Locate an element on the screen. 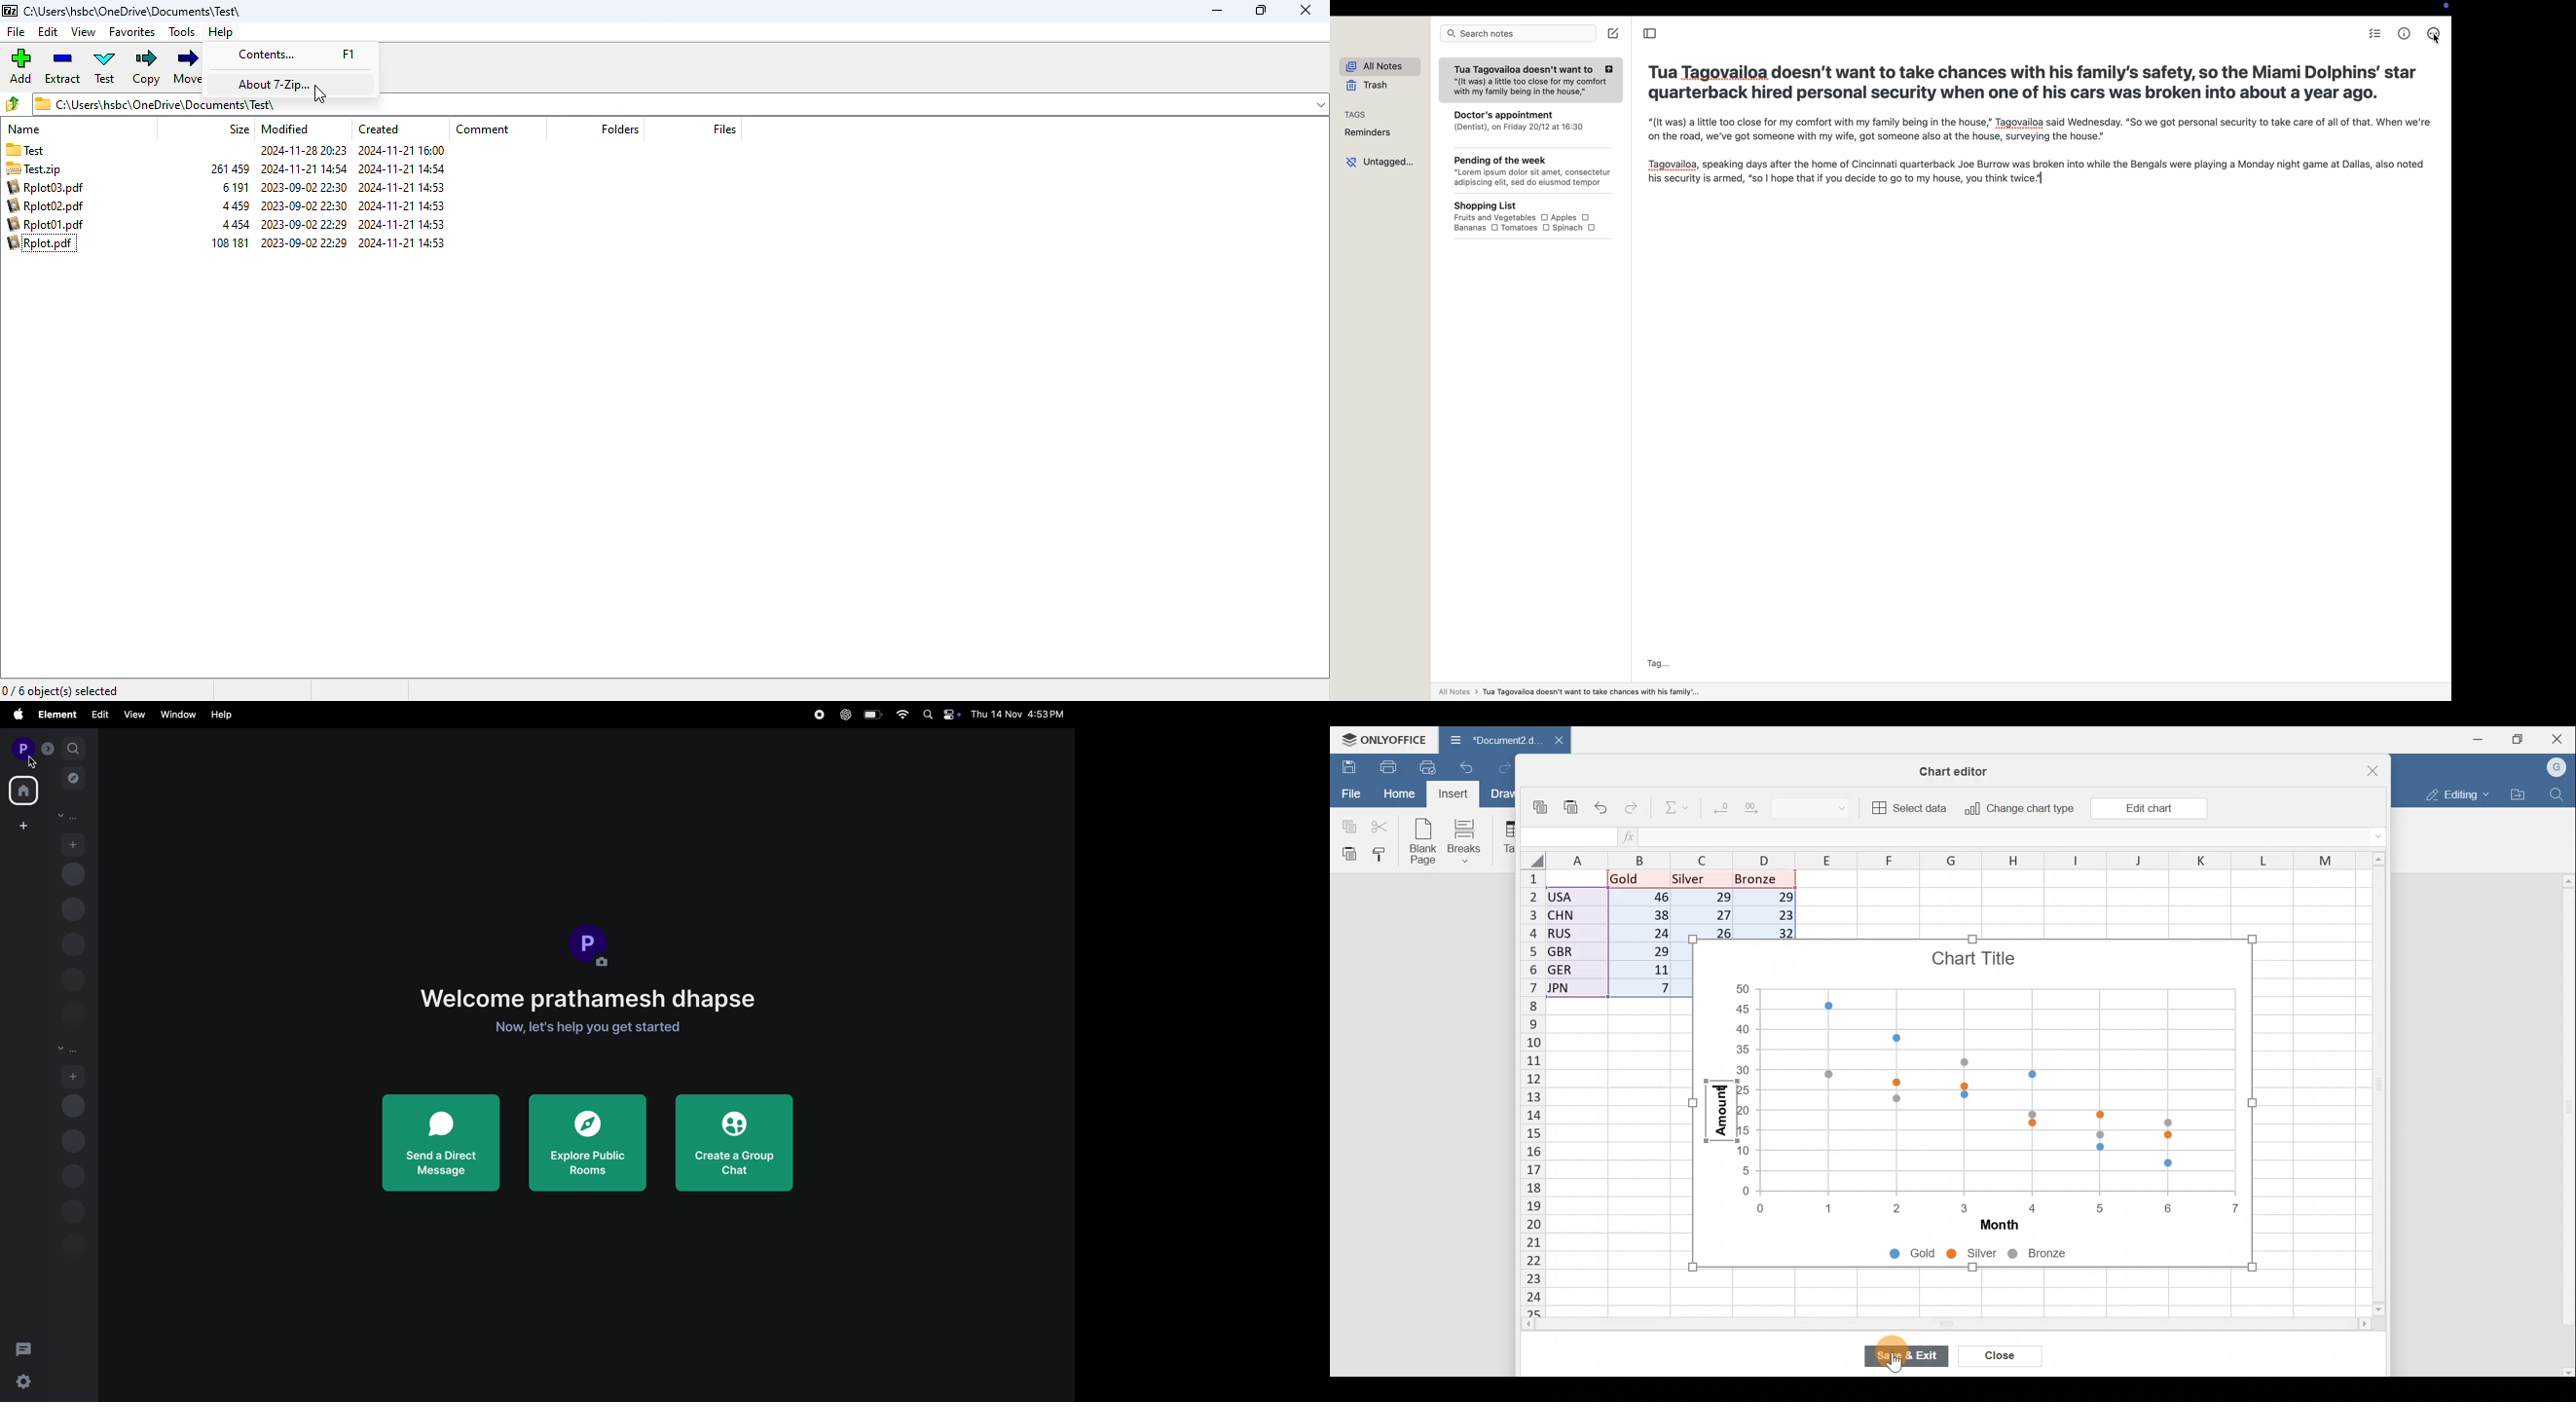 Image resolution: width=2576 pixels, height=1428 pixels. Columns is located at coordinates (1930, 861).